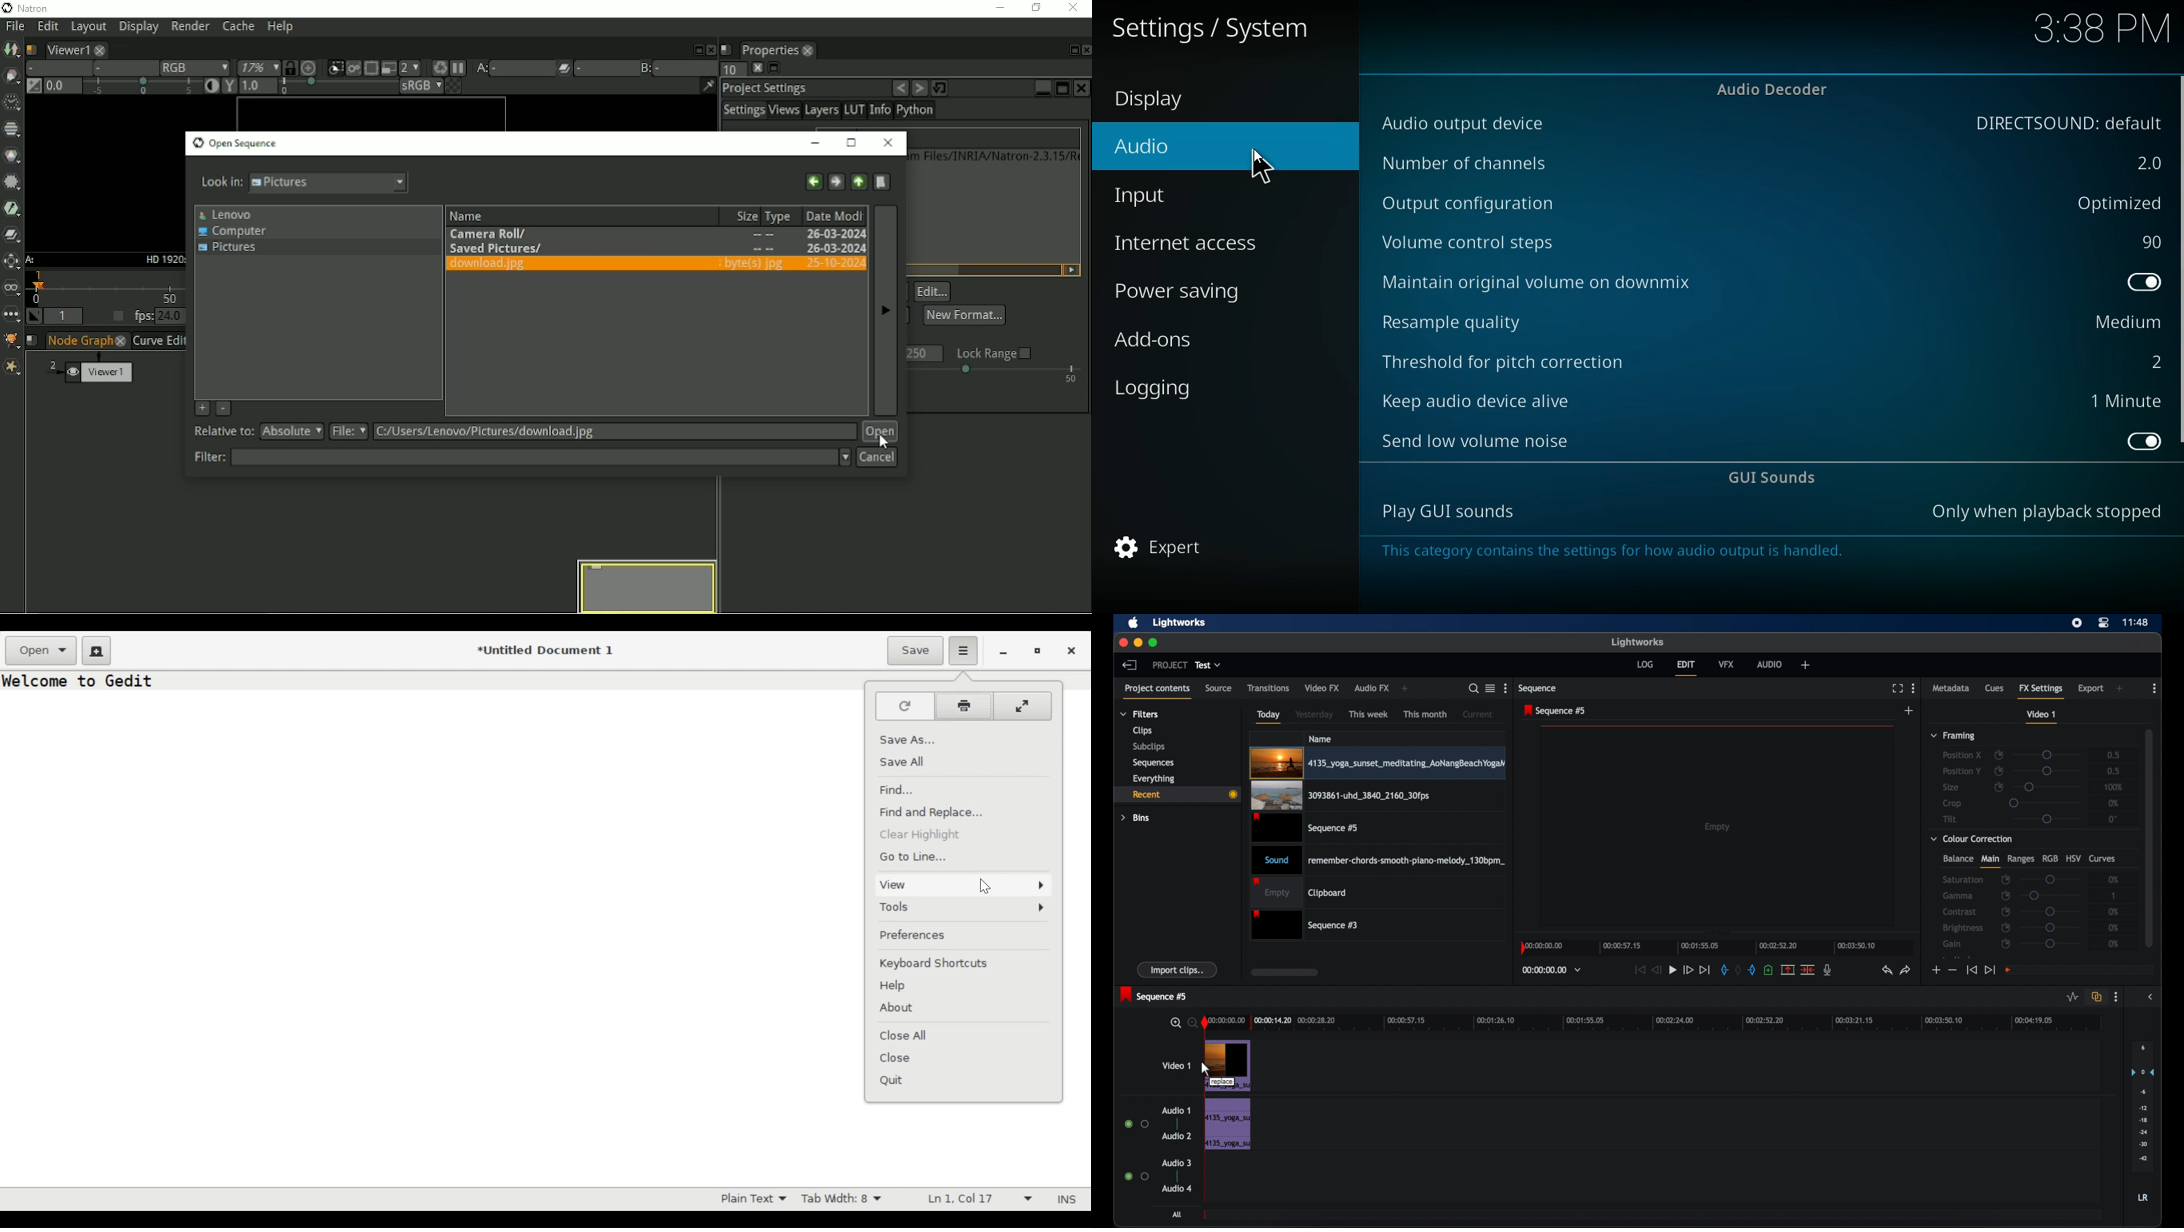  Describe the element at coordinates (1463, 126) in the screenshot. I see `audio output device` at that location.